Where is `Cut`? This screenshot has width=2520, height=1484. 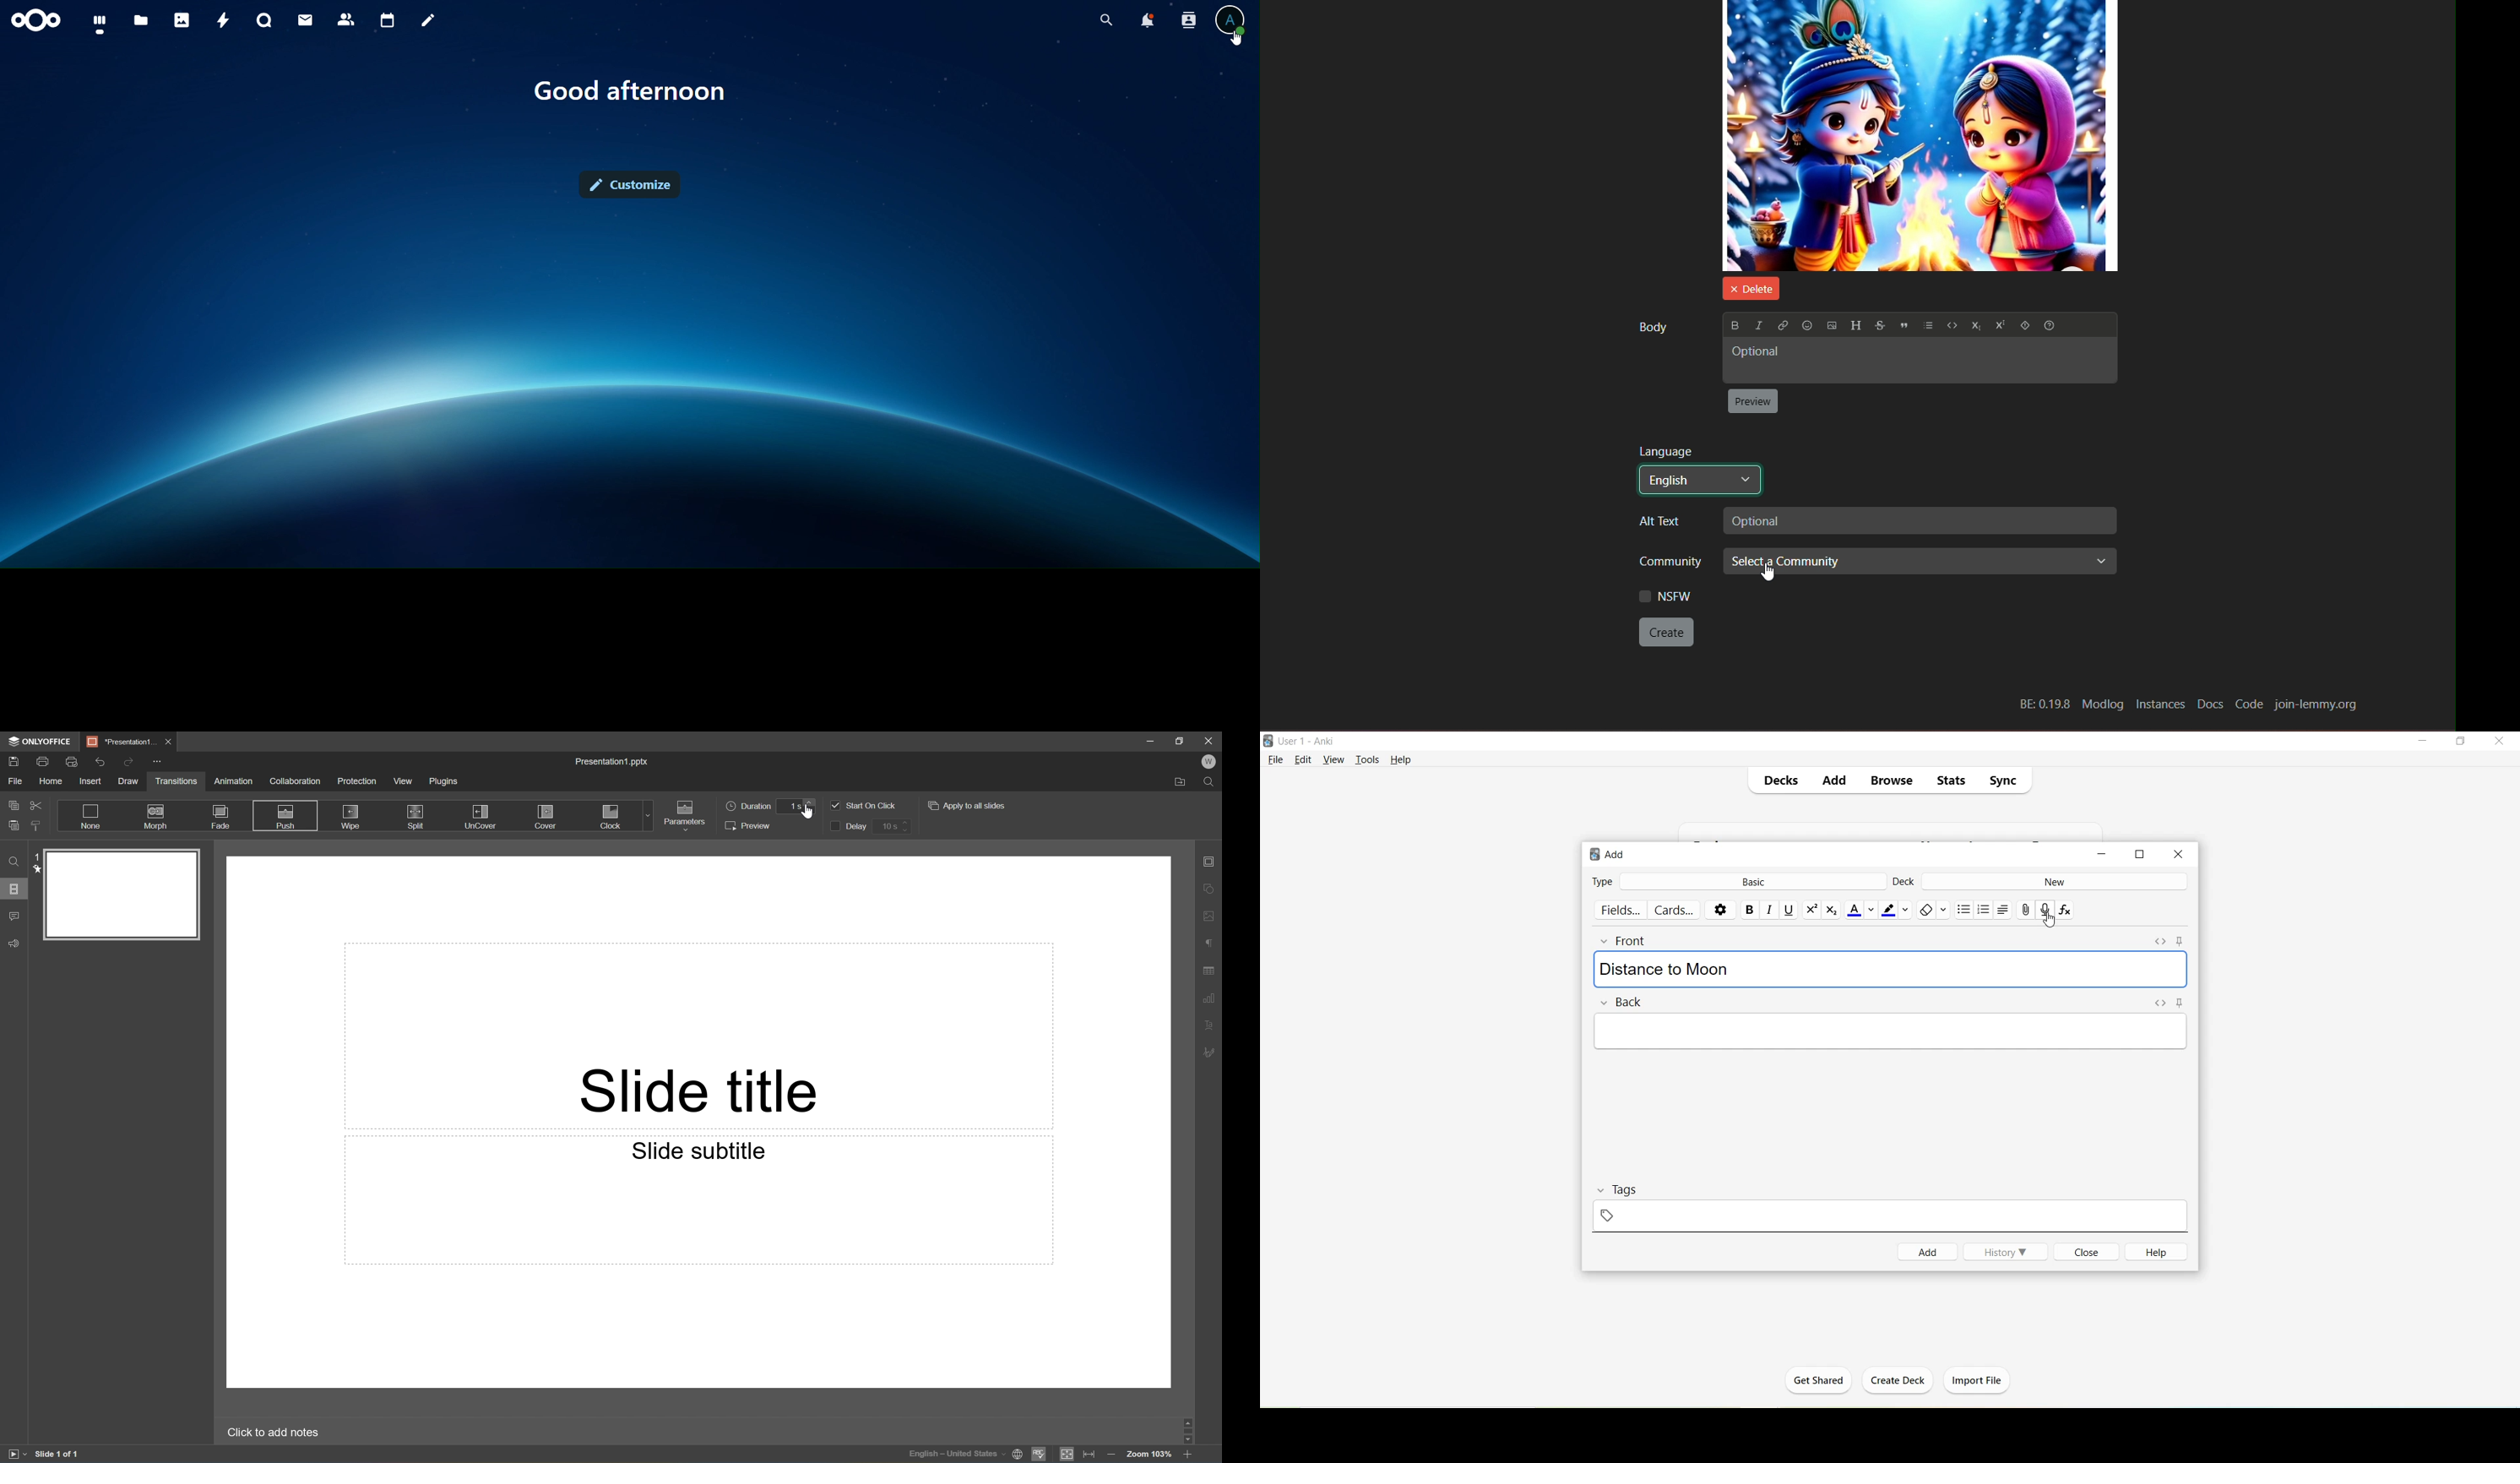
Cut is located at coordinates (35, 804).